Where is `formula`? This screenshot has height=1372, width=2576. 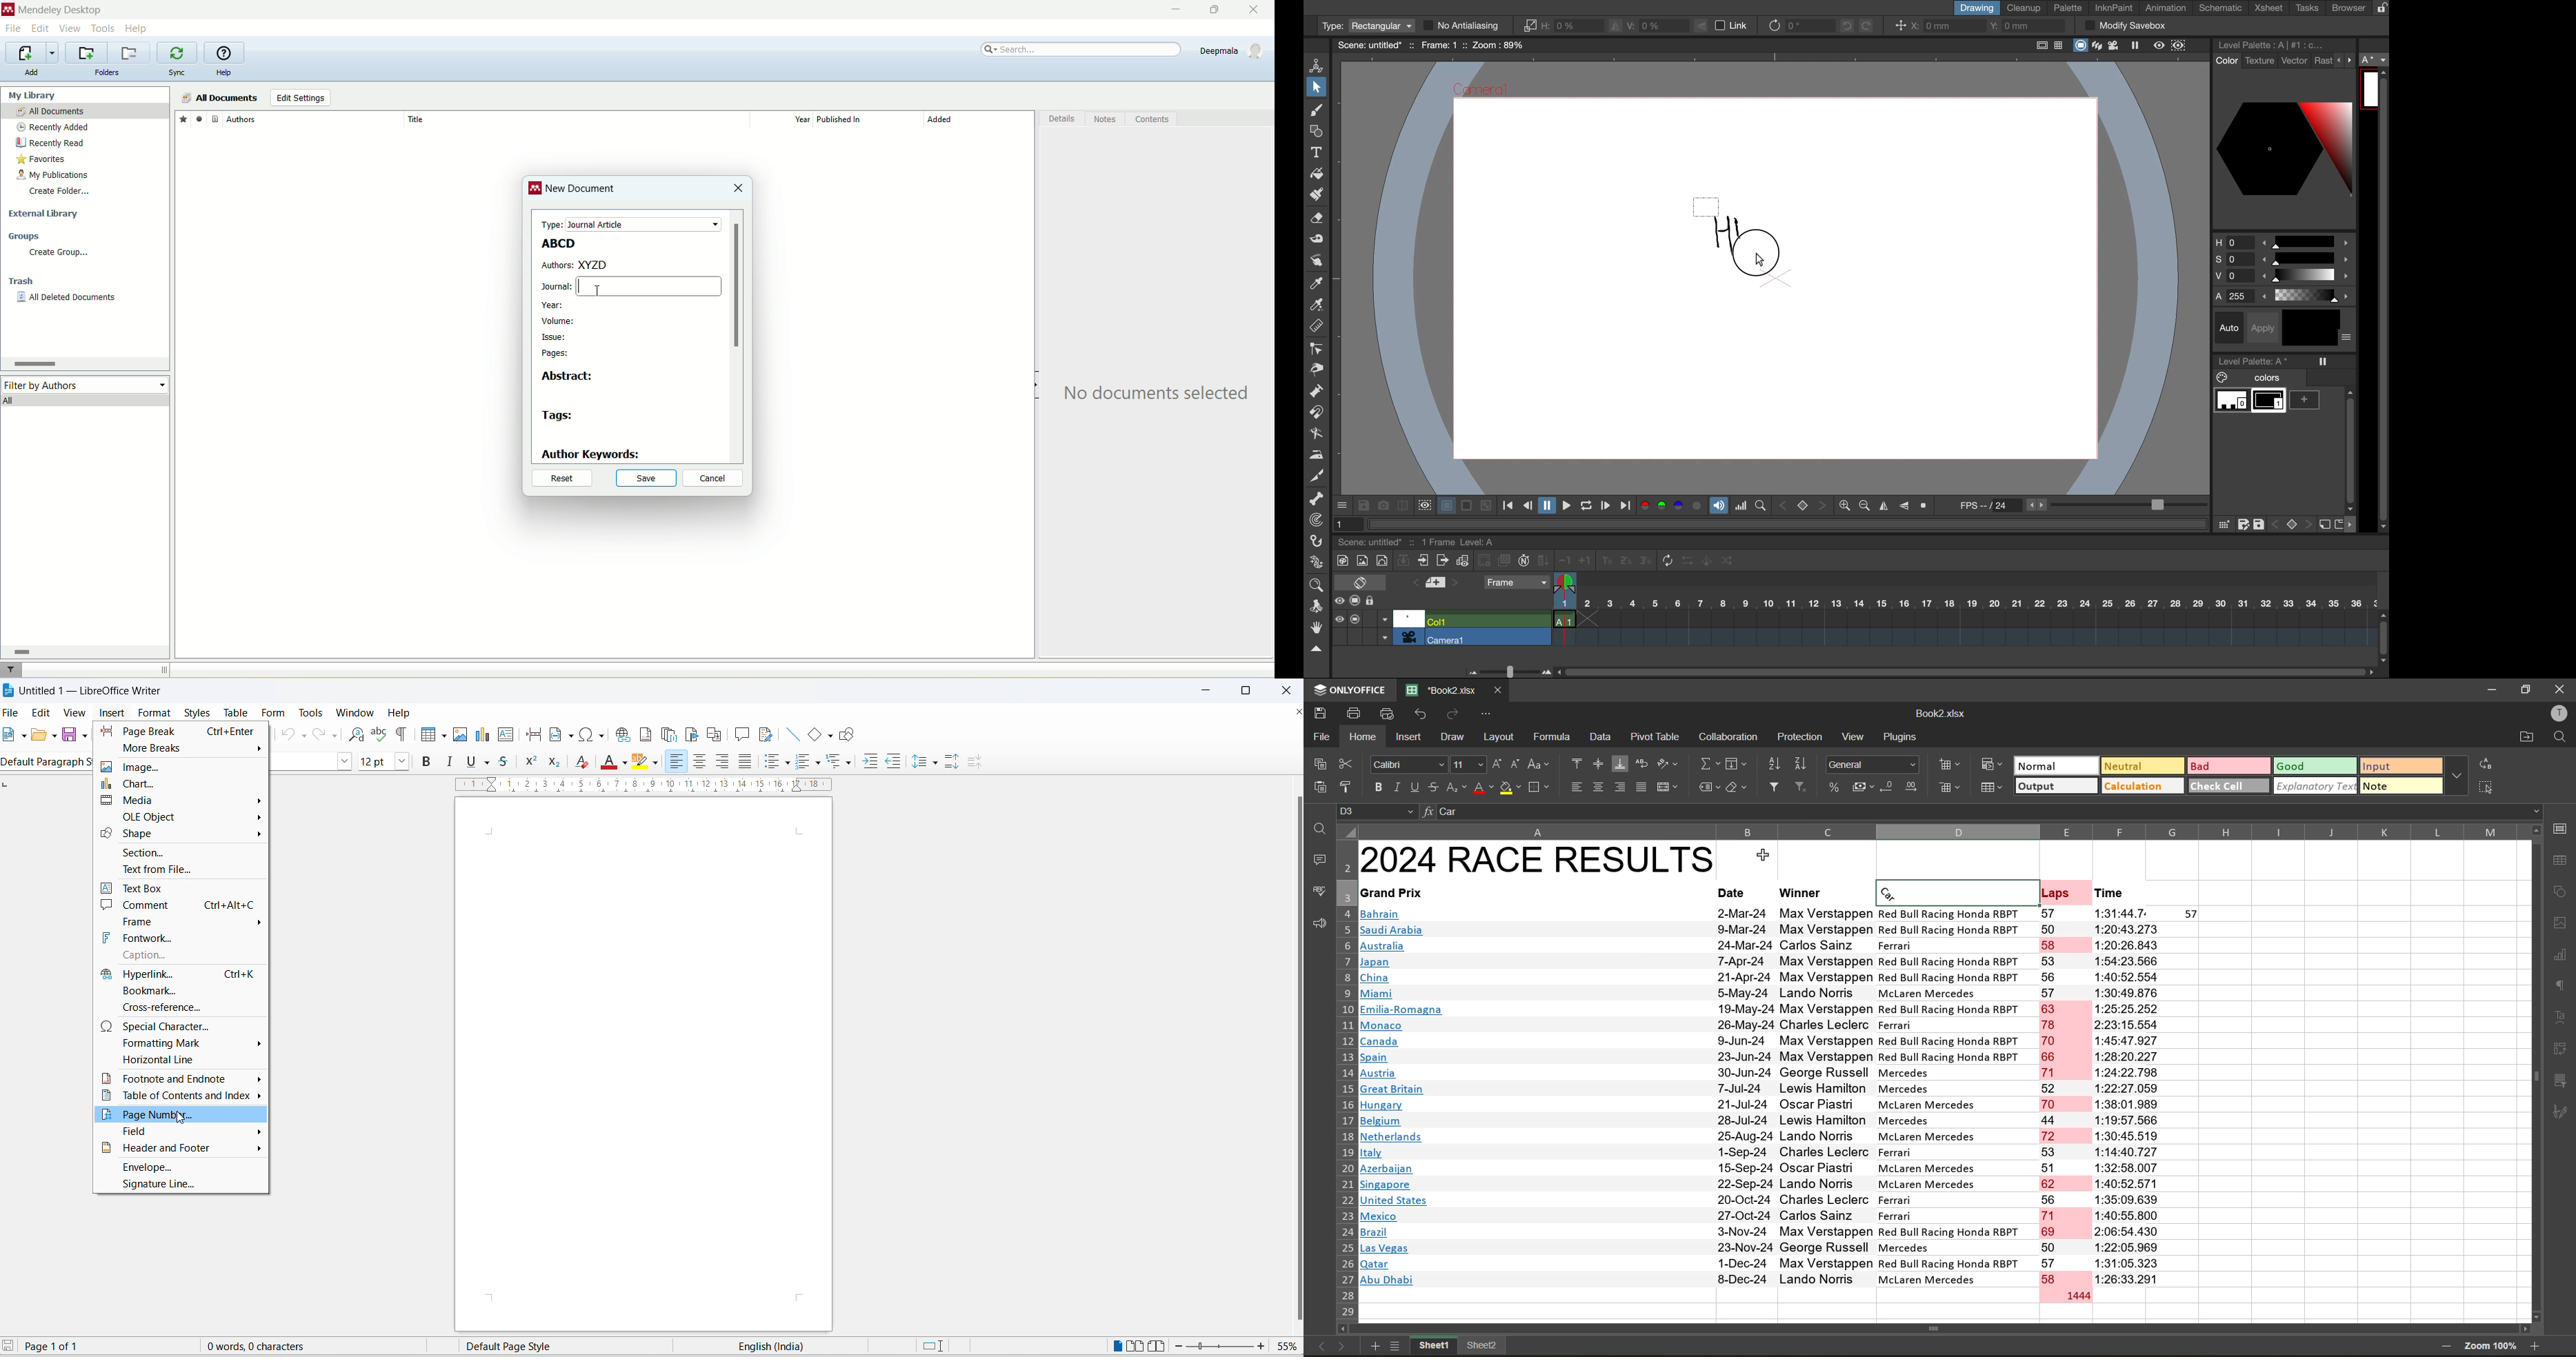
formula is located at coordinates (1553, 739).